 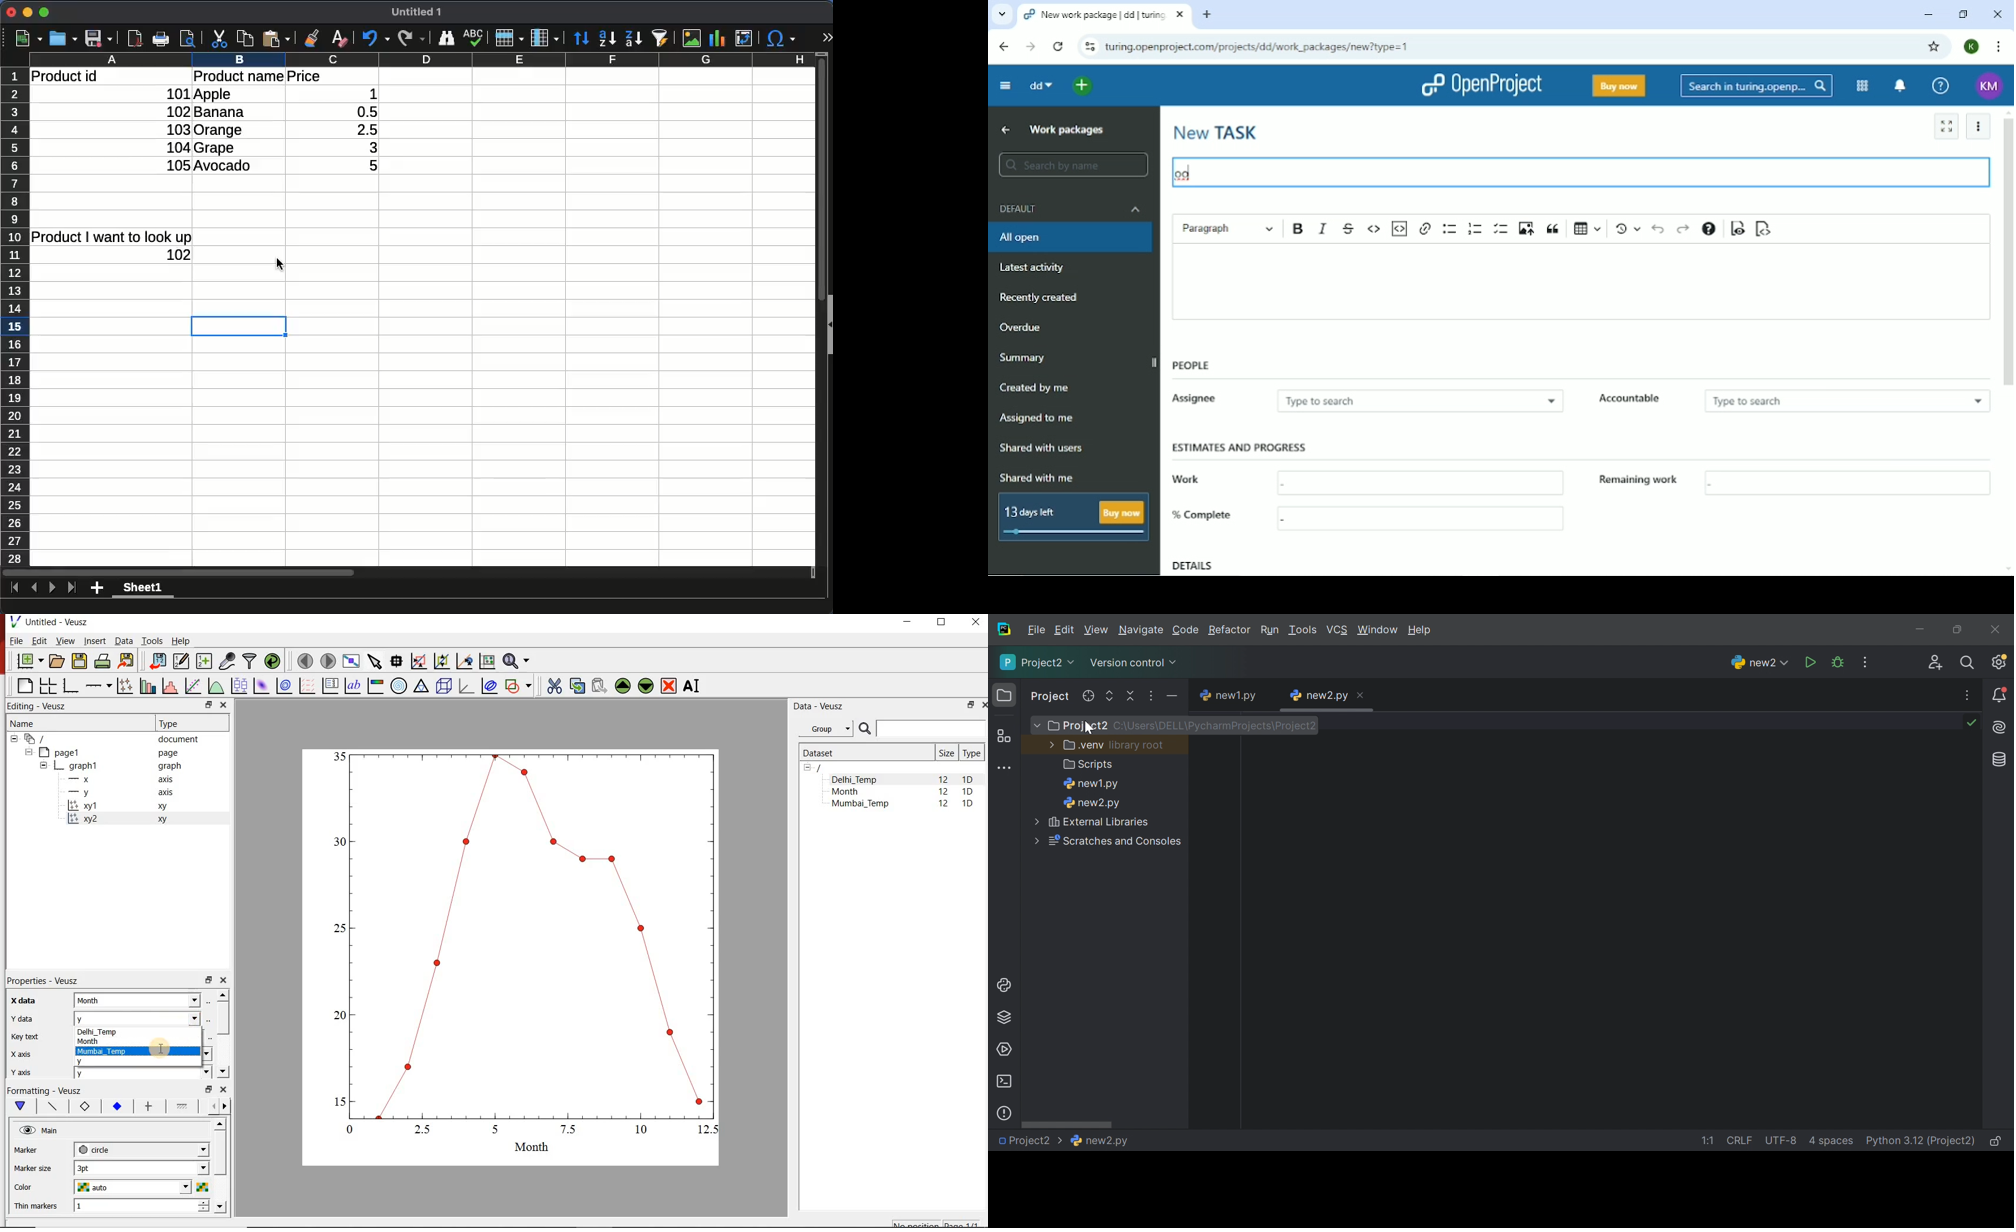 I want to click on clear formatting, so click(x=341, y=39).